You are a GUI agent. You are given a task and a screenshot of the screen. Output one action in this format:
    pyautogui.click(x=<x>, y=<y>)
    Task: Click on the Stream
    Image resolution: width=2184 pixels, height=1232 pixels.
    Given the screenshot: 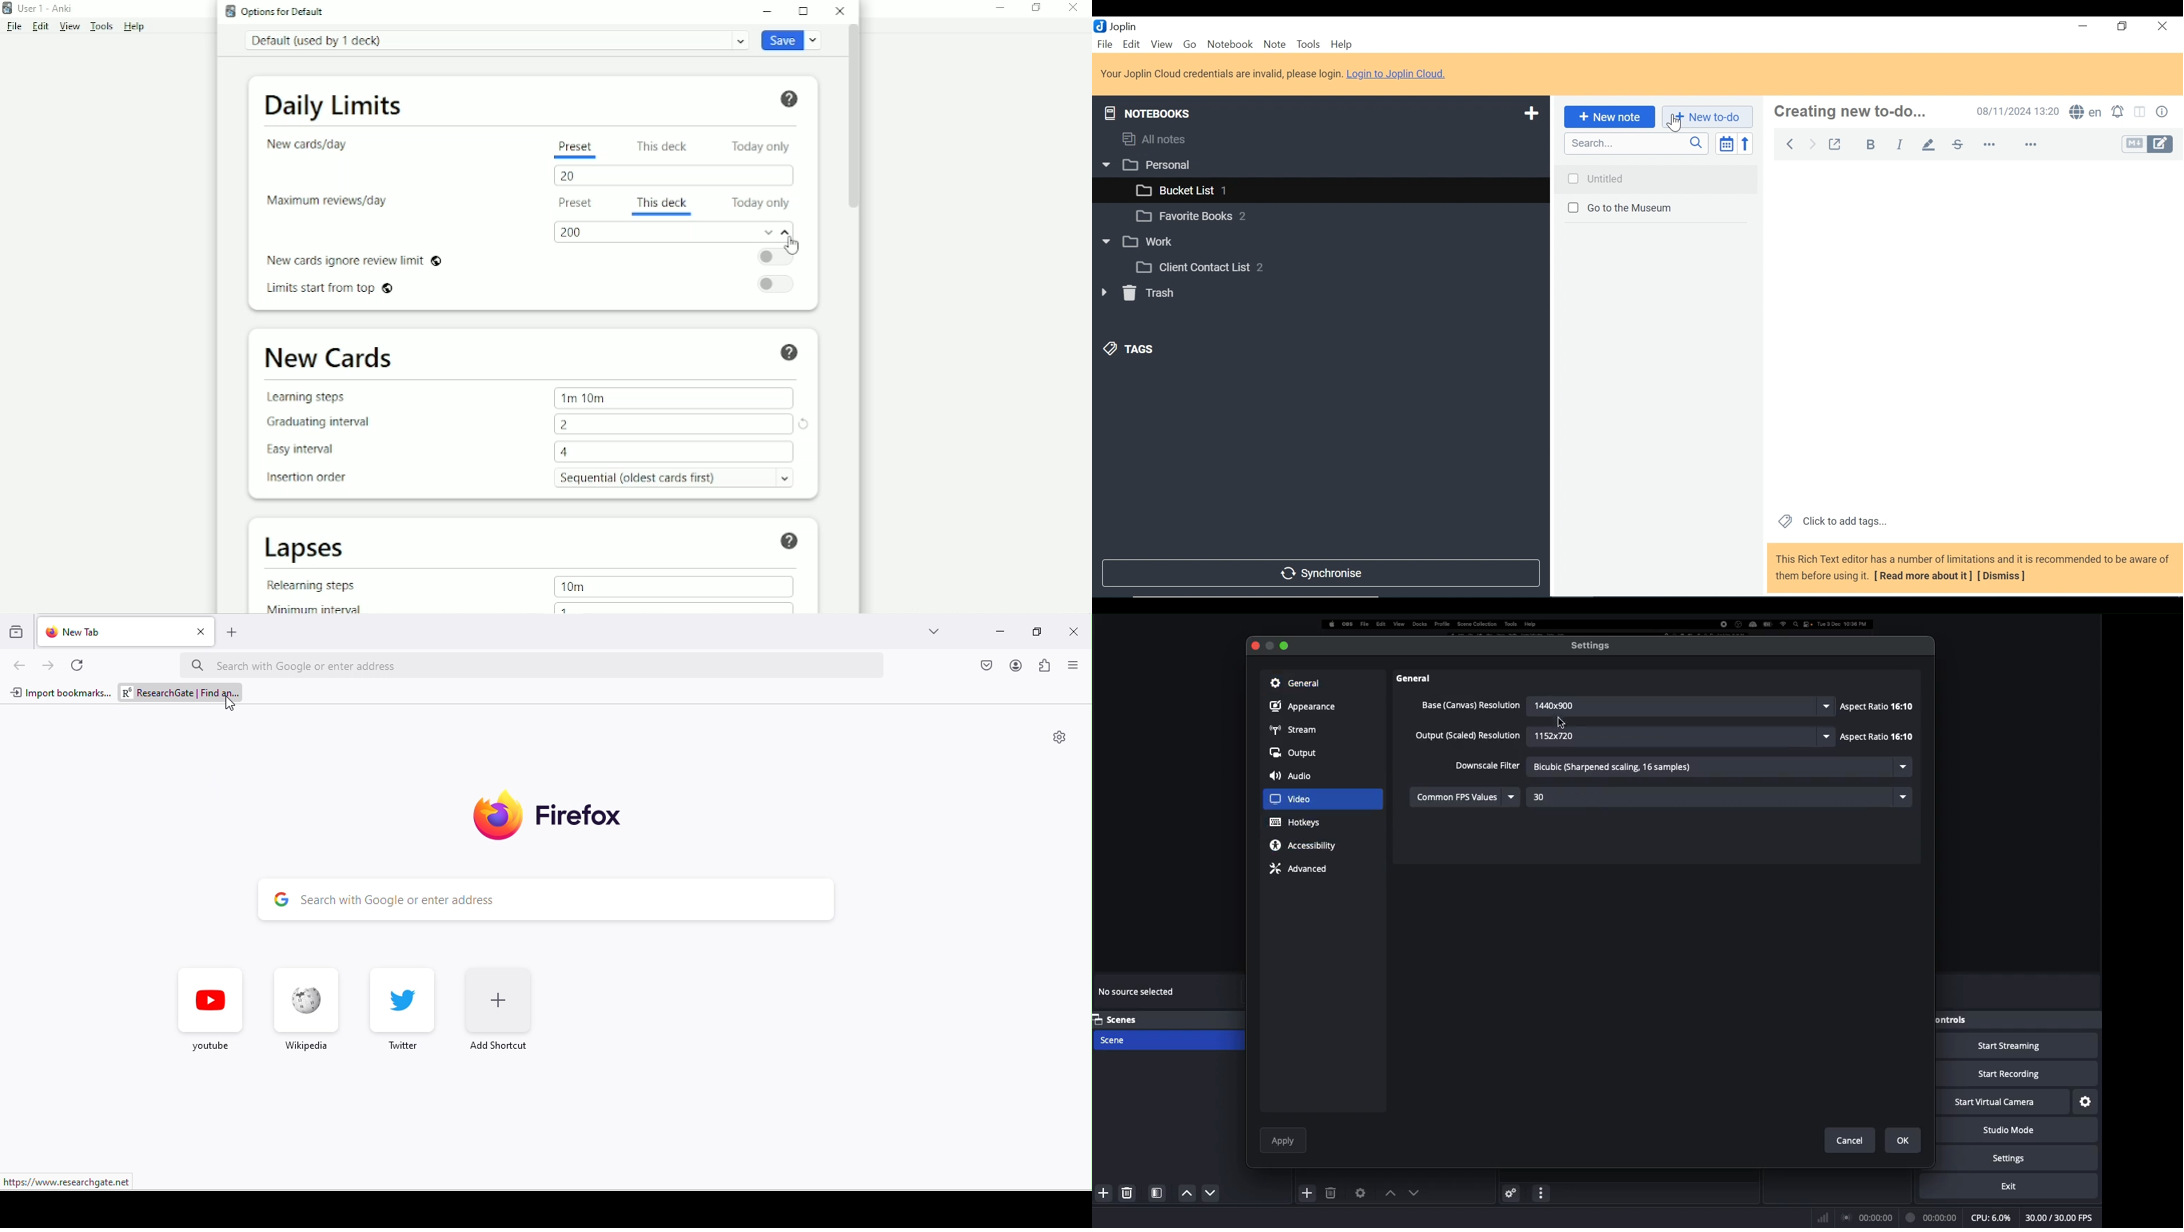 What is the action you would take?
    pyautogui.click(x=1294, y=729)
    